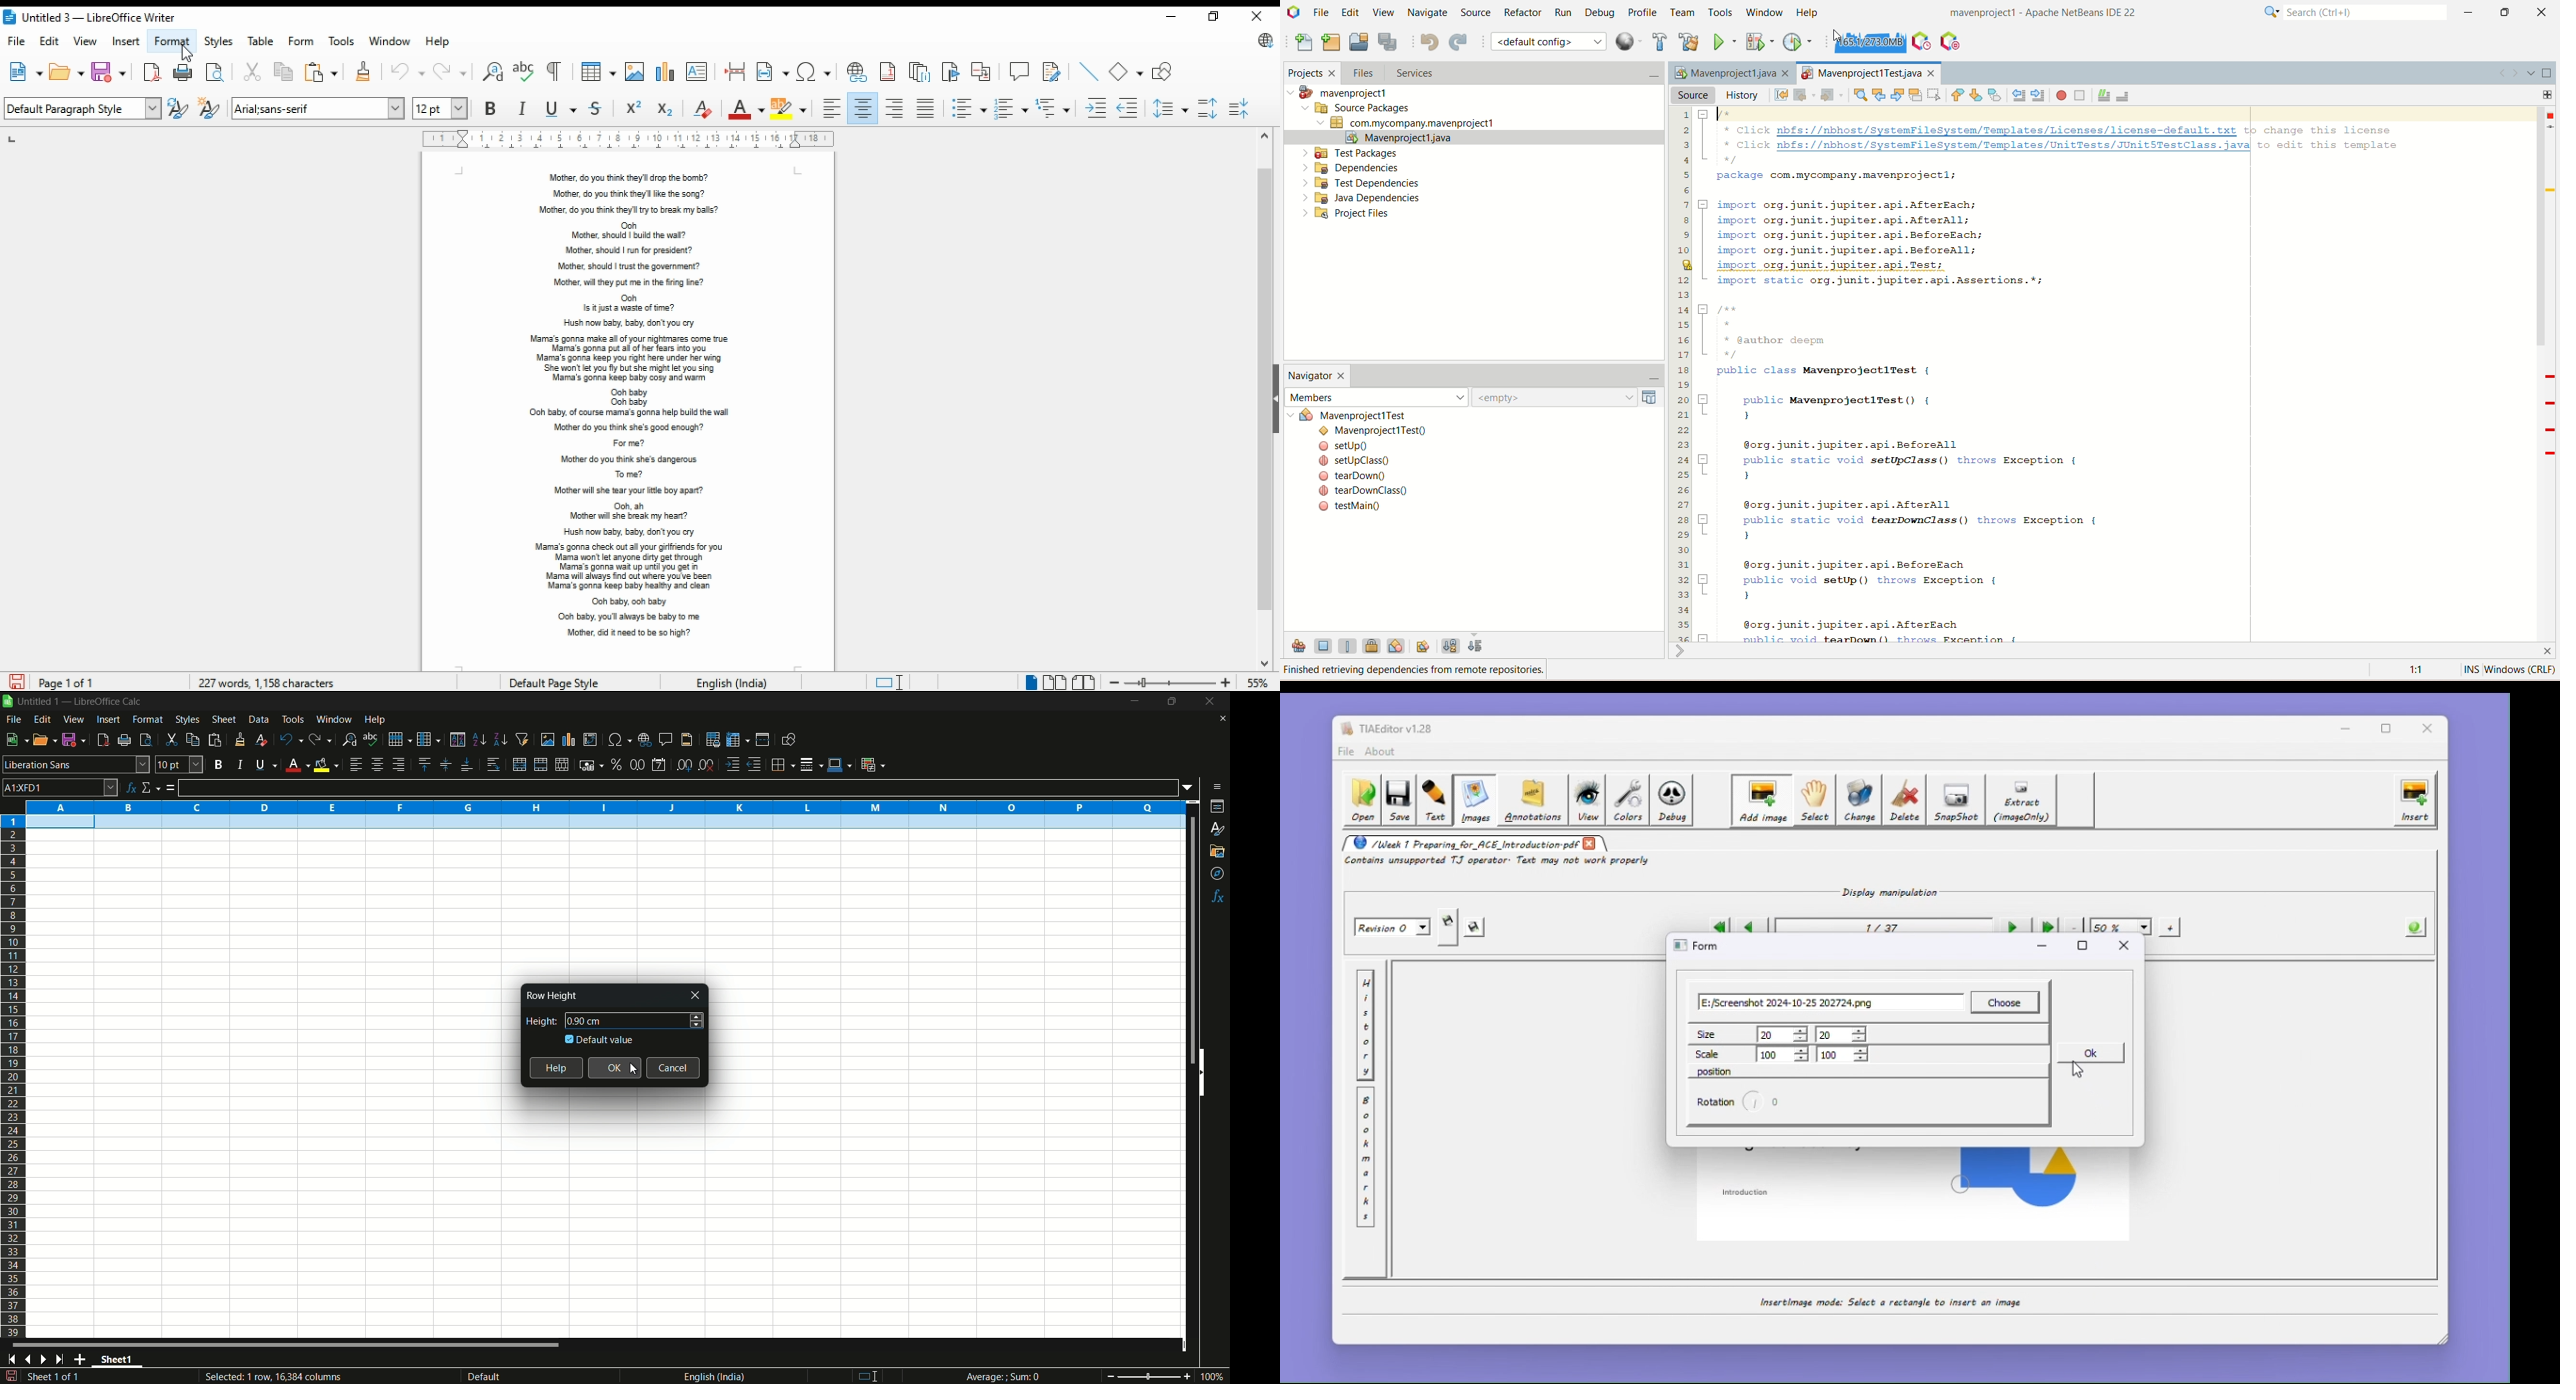  Describe the element at coordinates (696, 1026) in the screenshot. I see `decrease height` at that location.